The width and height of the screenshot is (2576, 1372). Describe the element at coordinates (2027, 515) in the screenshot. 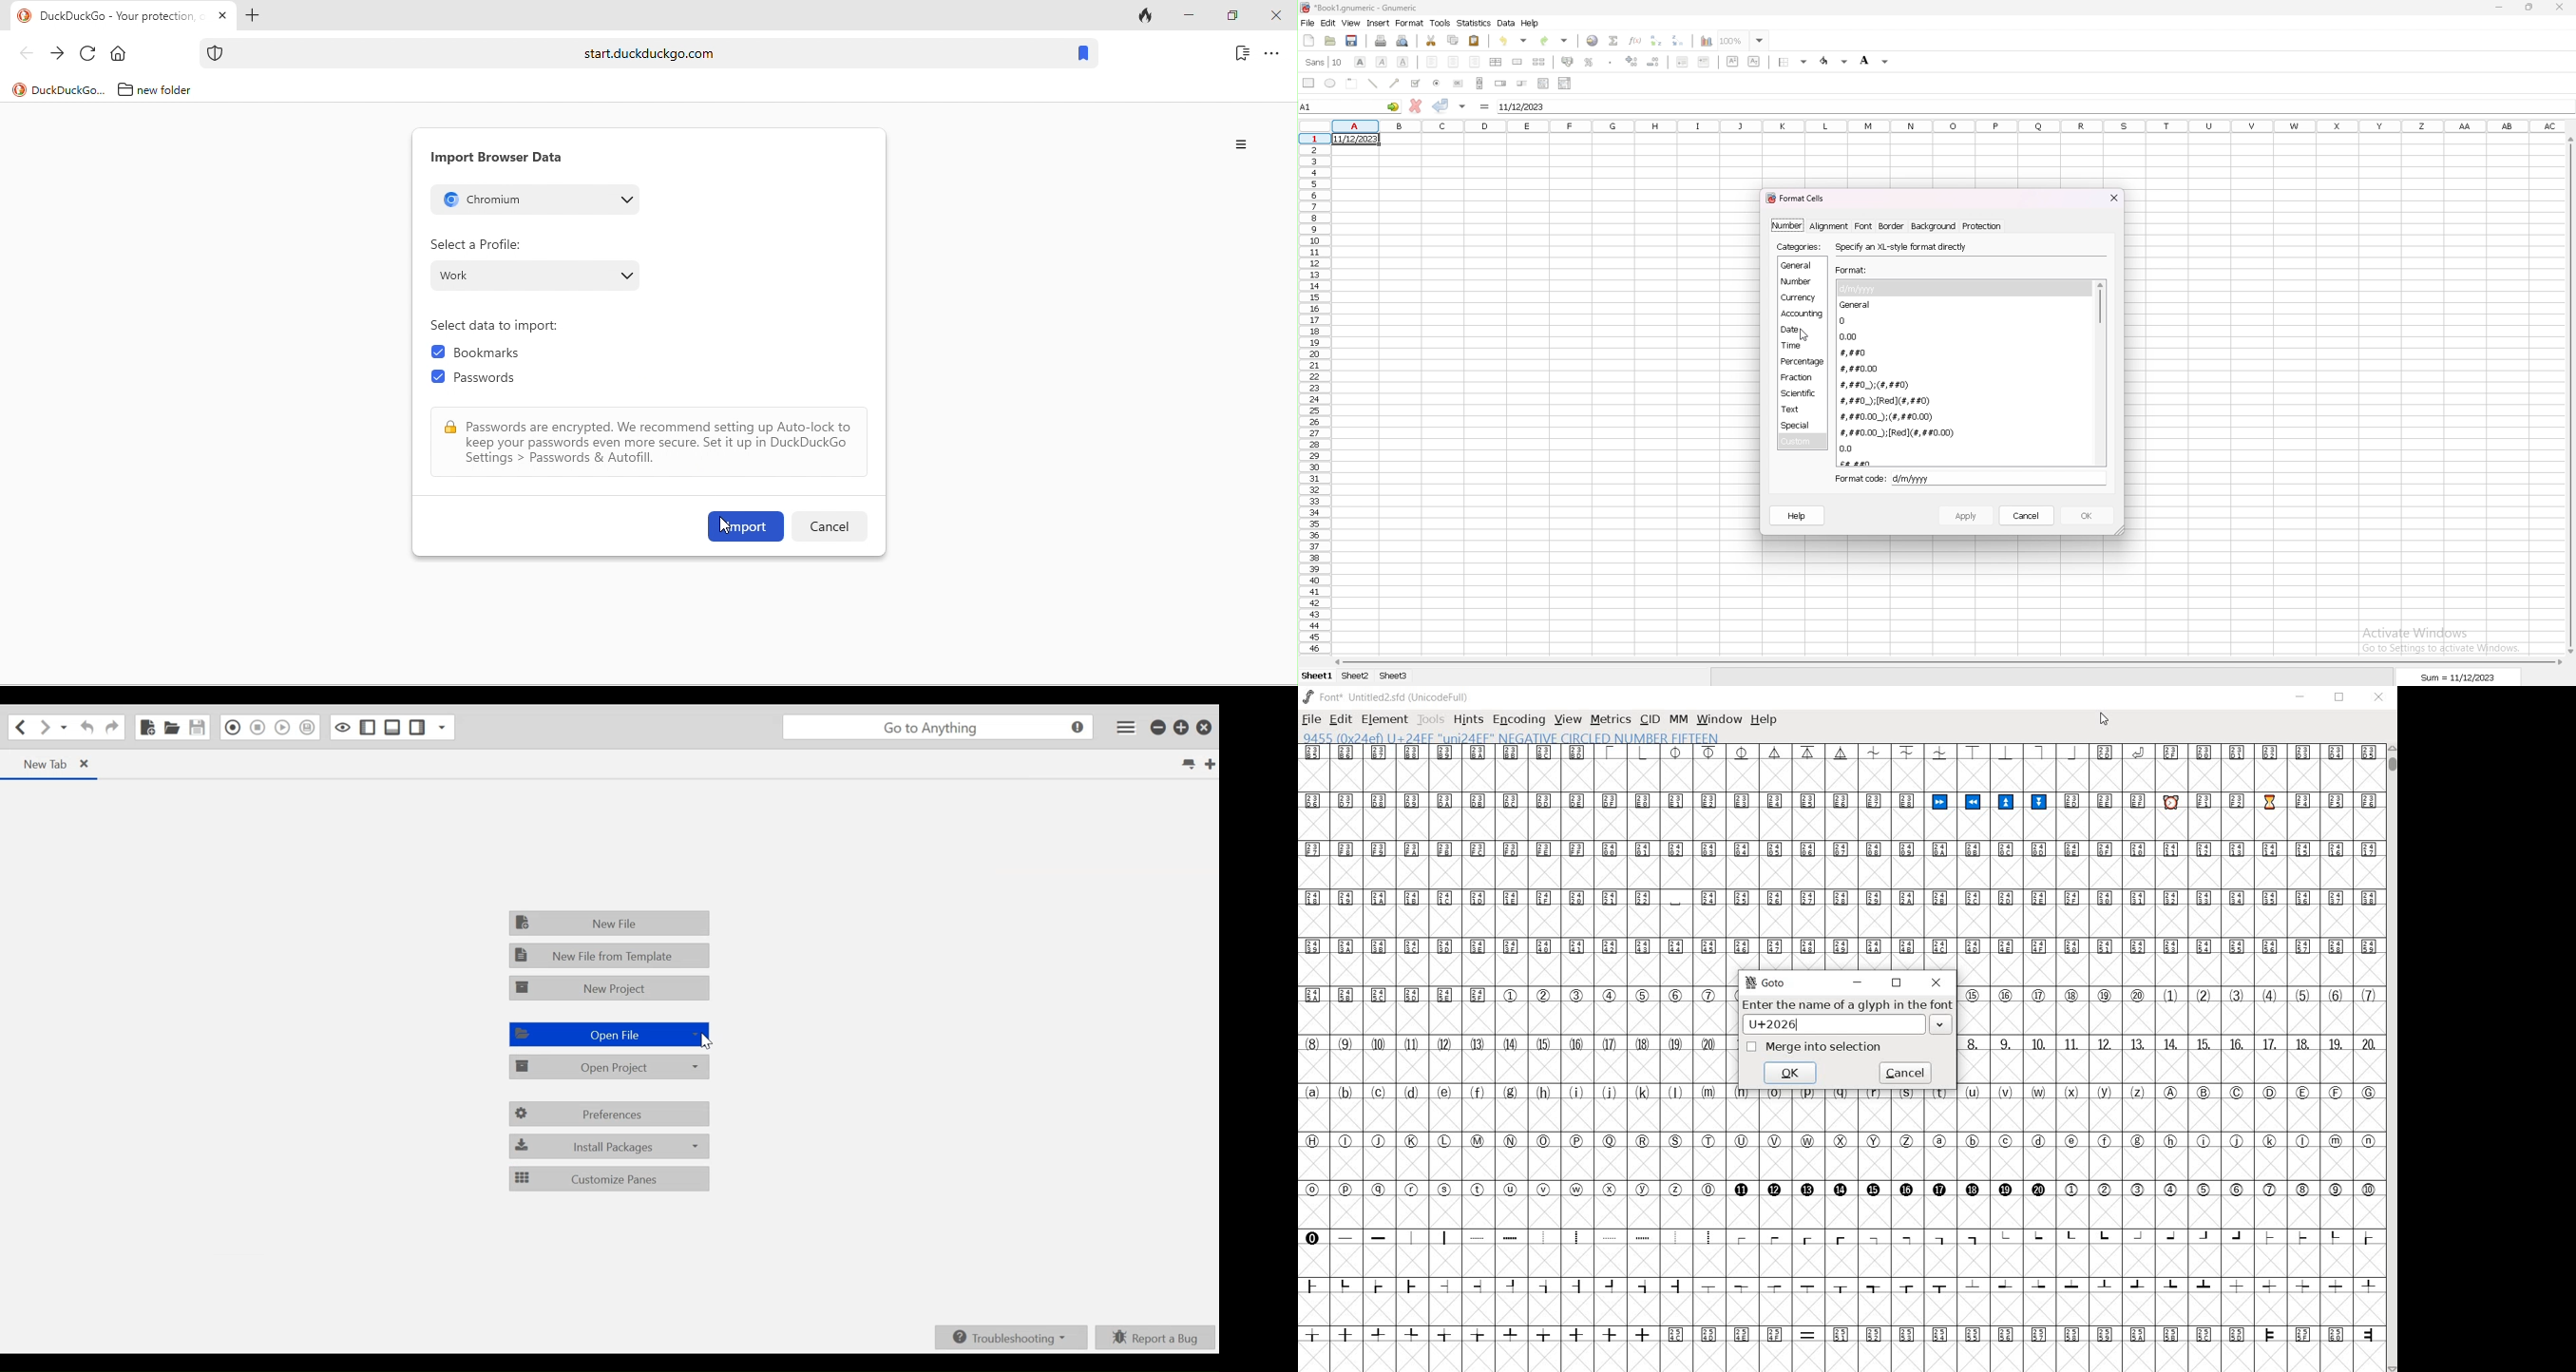

I see `cancel` at that location.